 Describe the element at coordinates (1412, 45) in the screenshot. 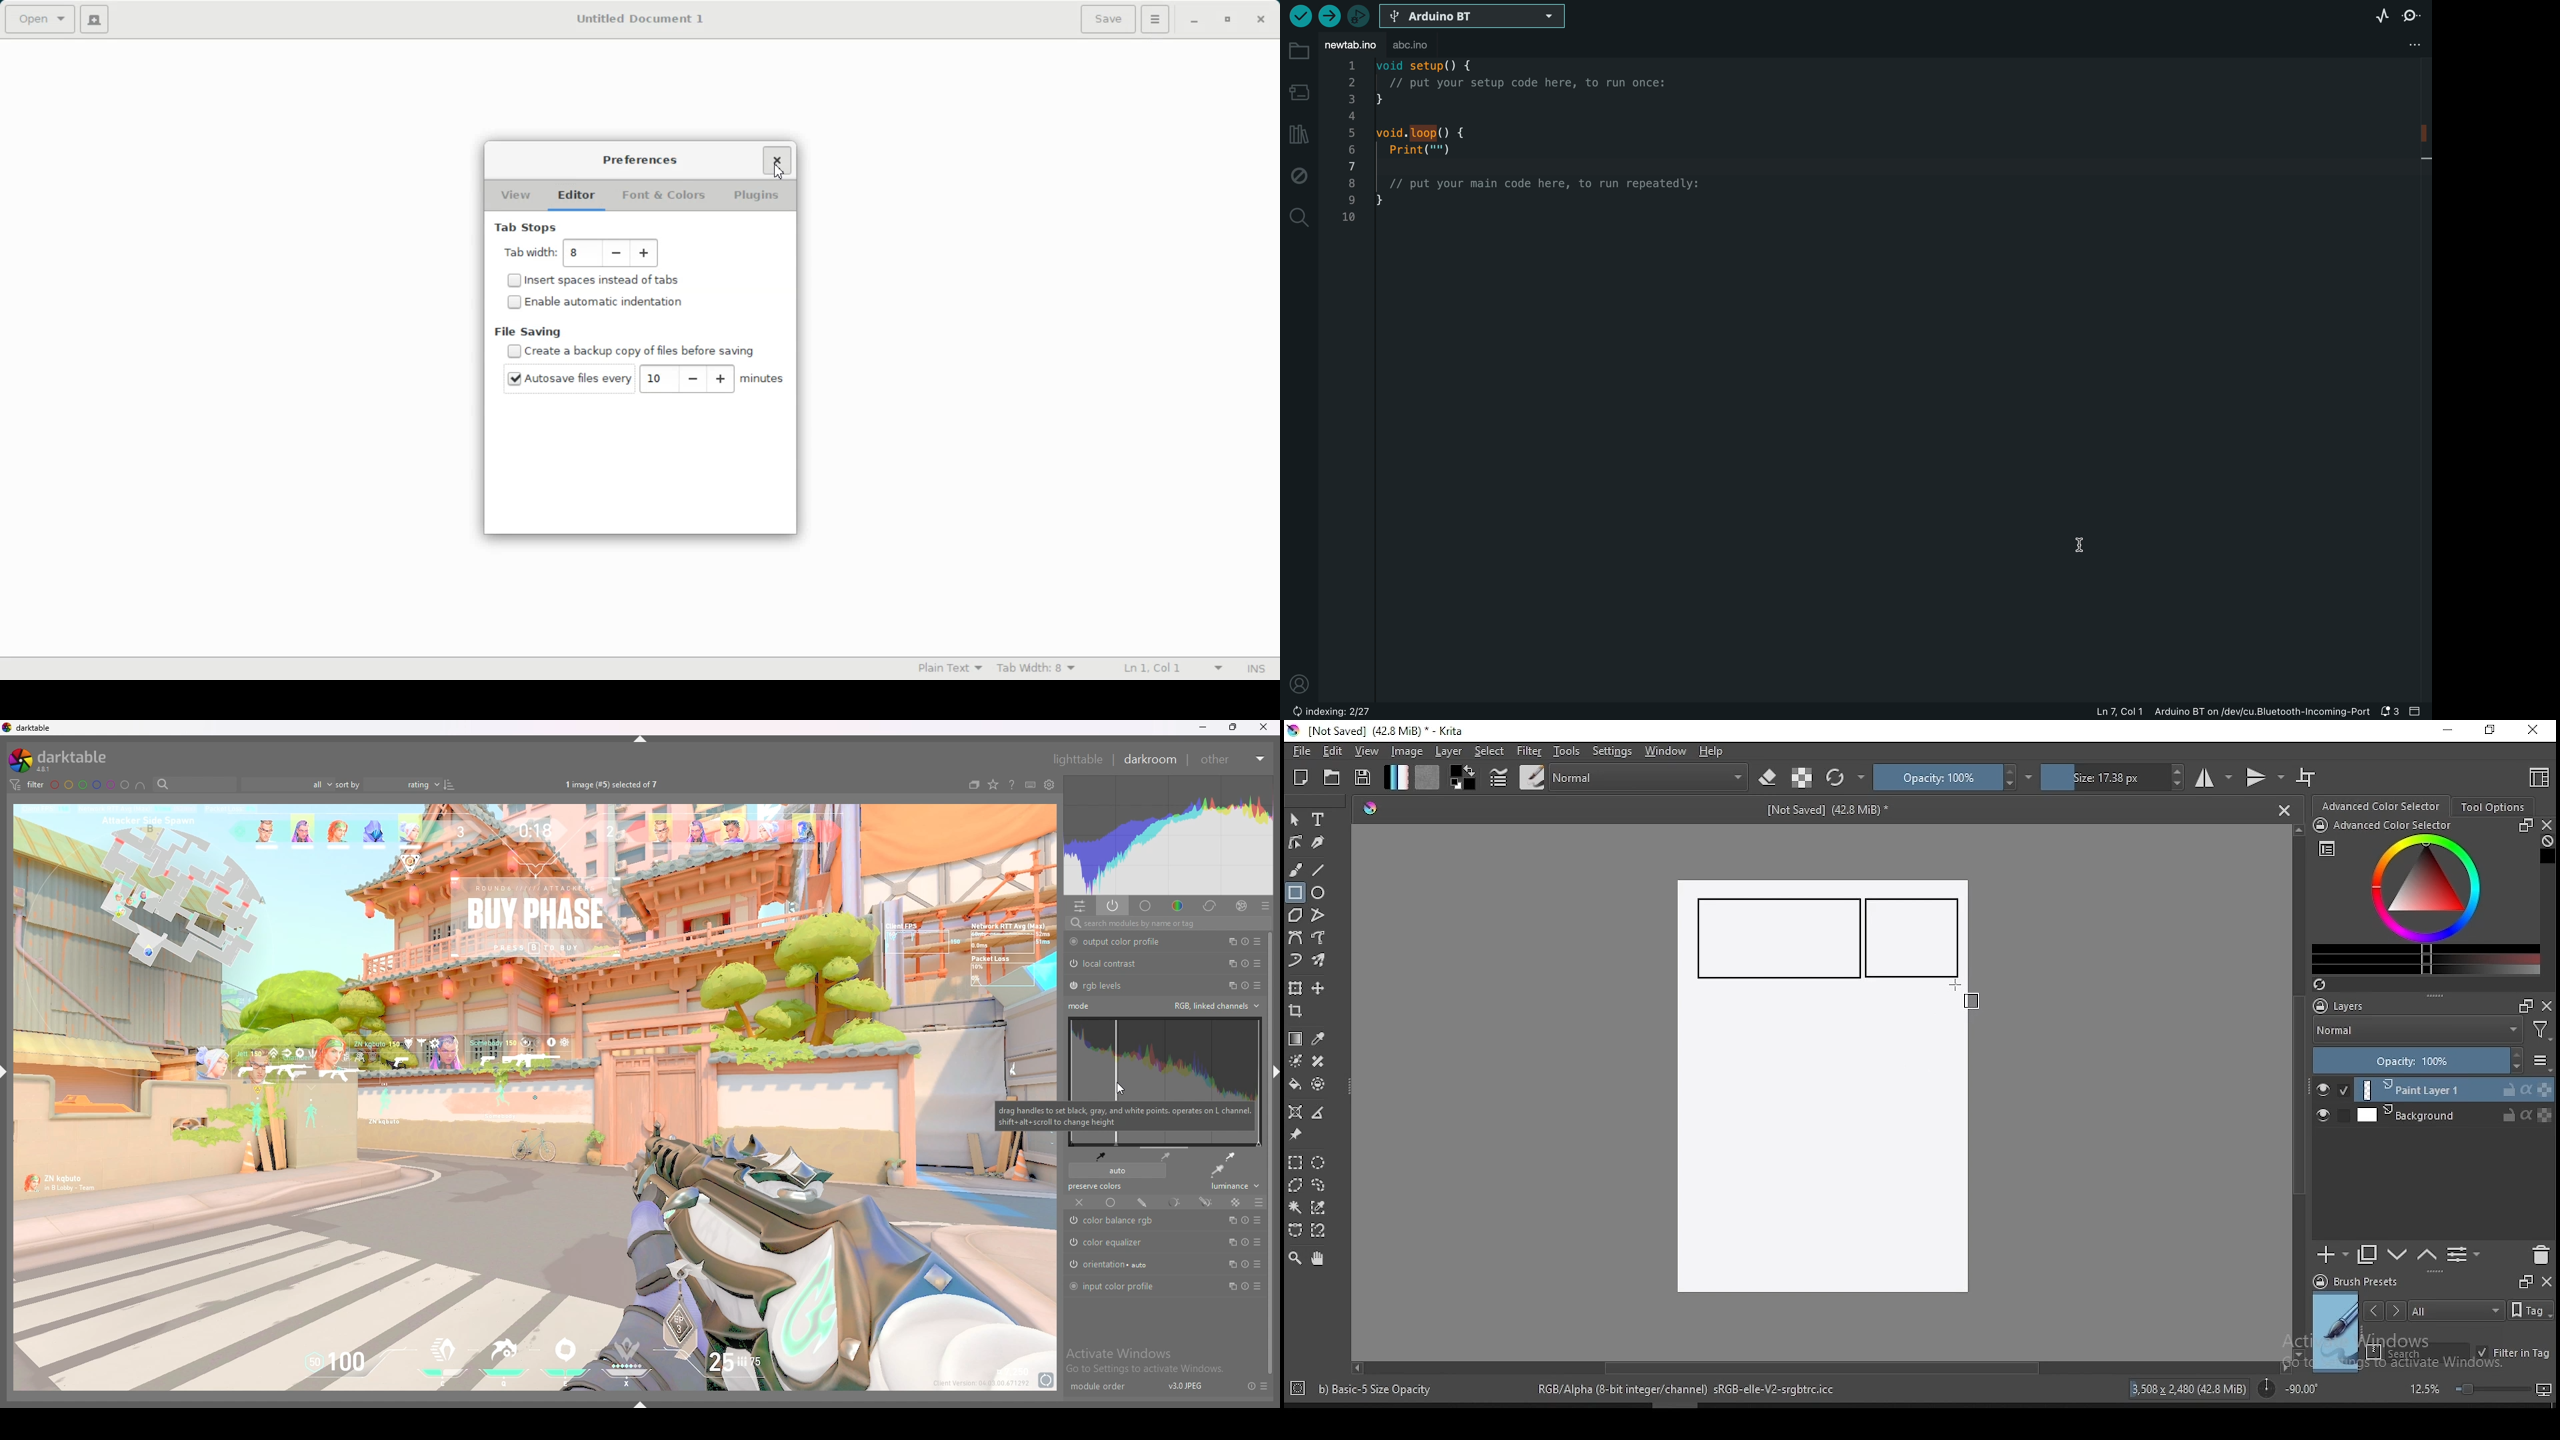

I see `abc` at that location.